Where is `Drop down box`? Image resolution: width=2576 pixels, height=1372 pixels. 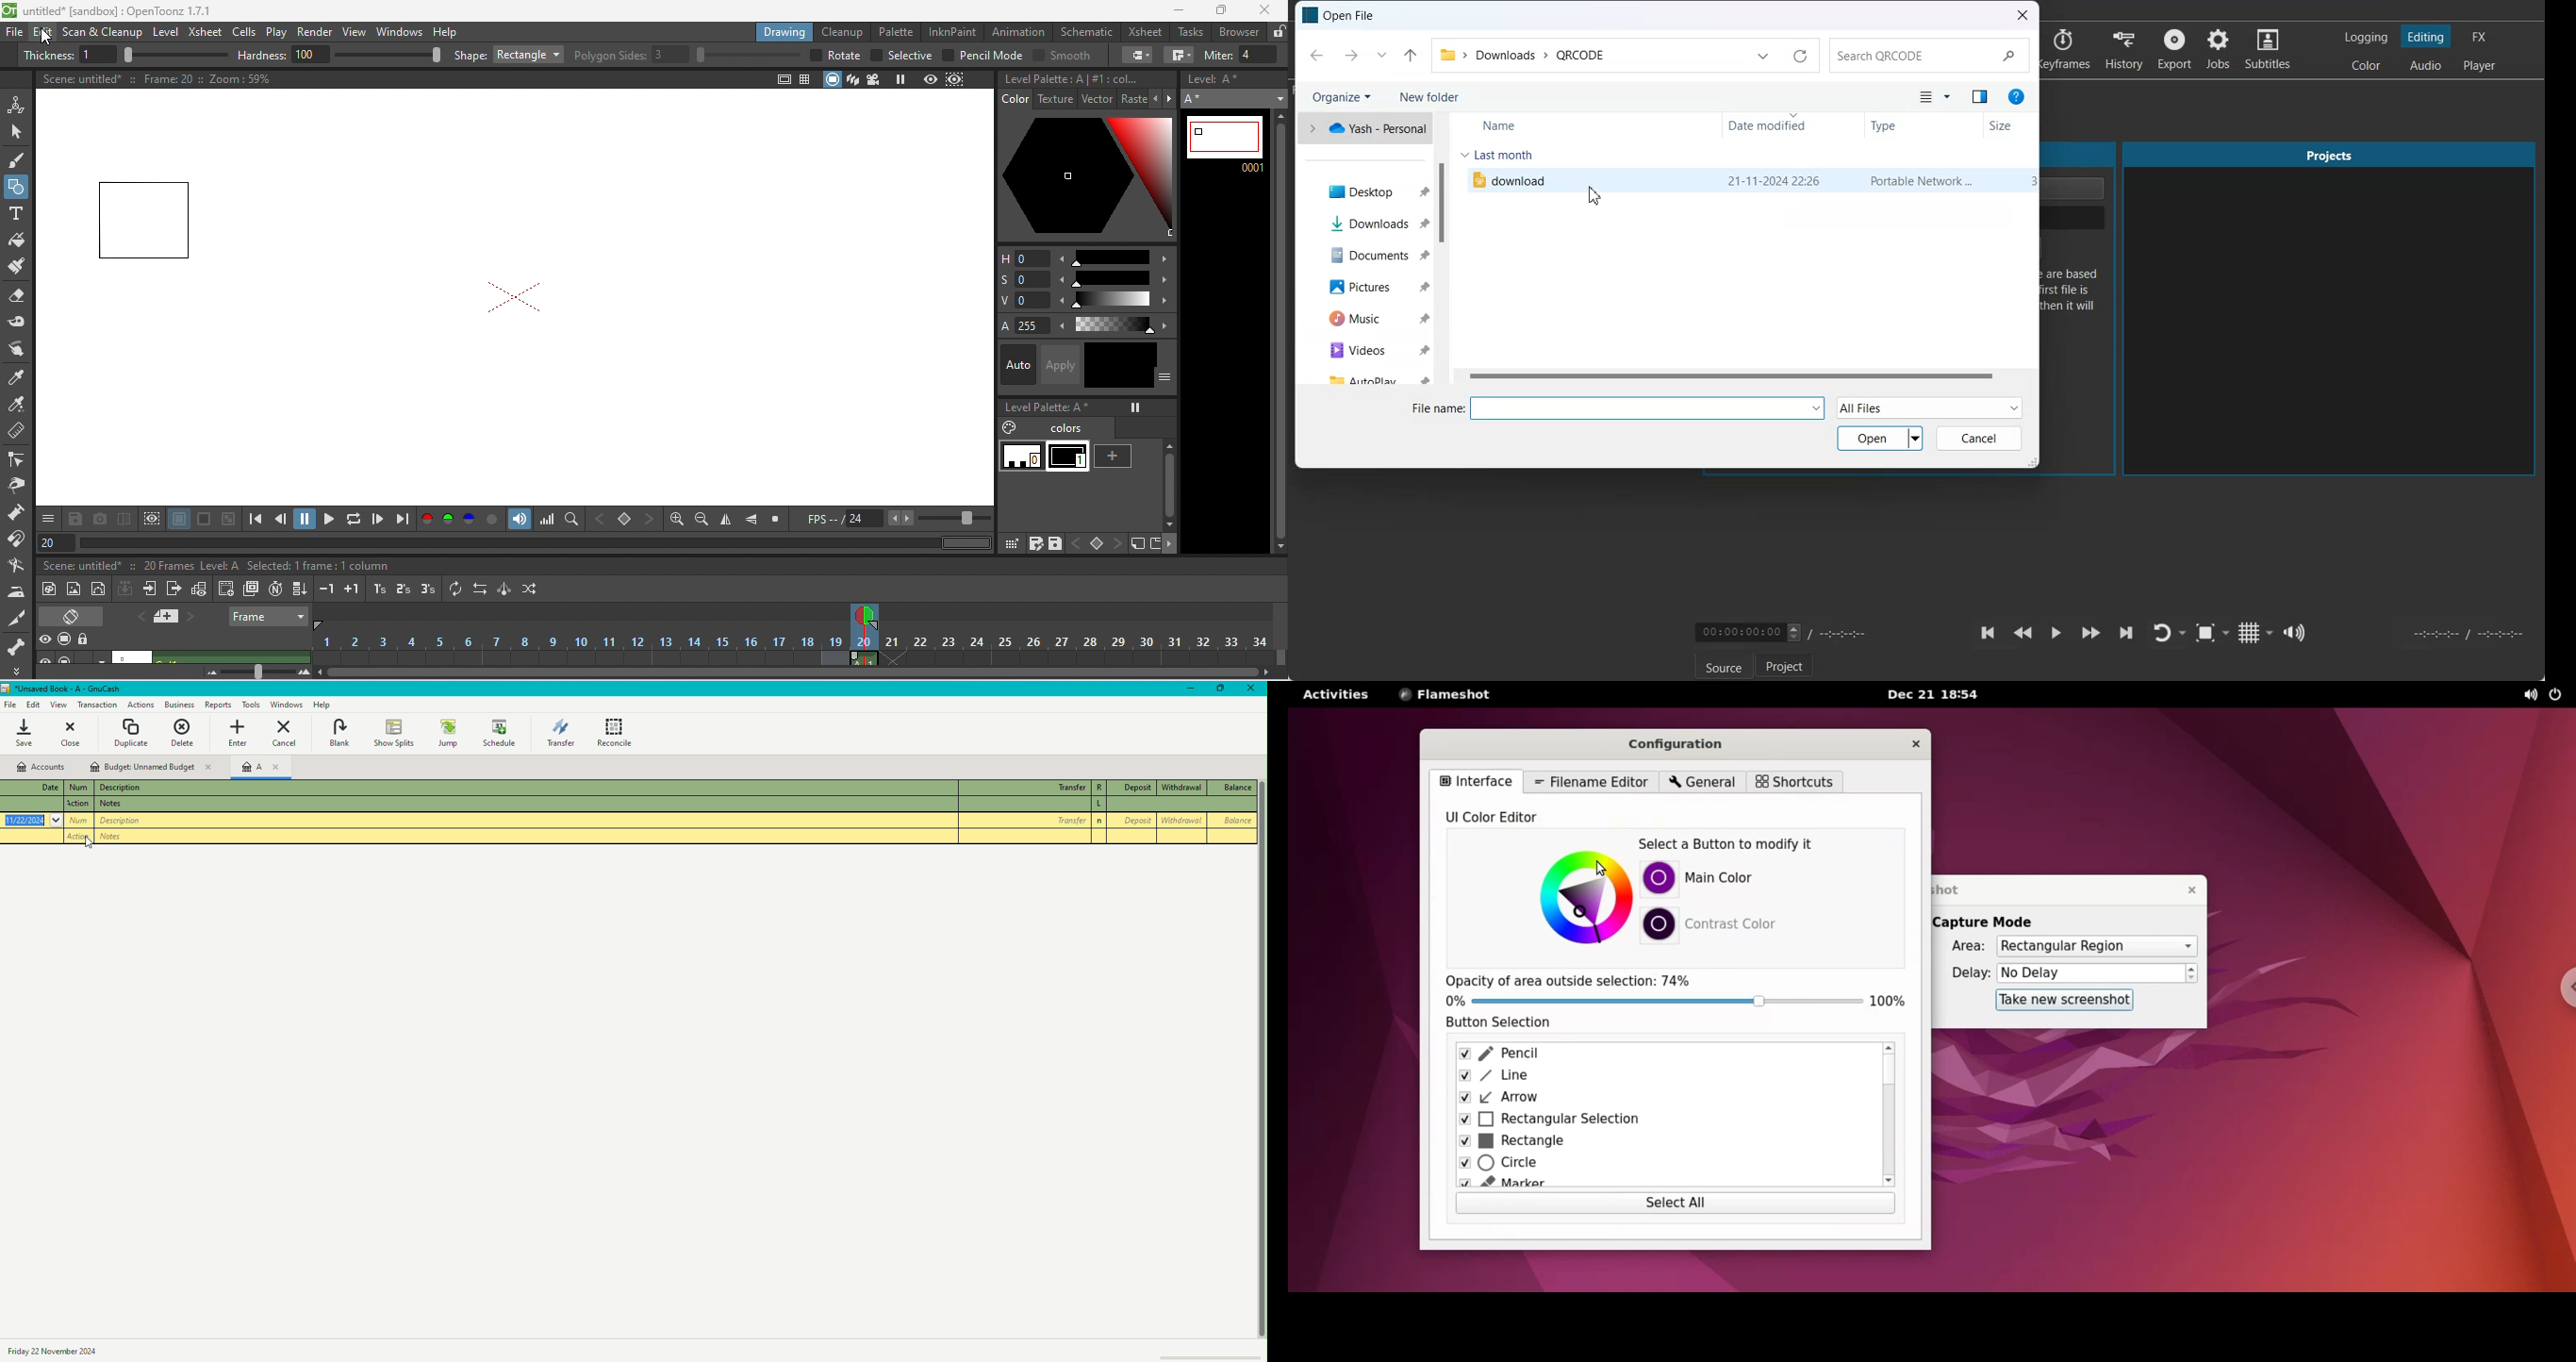
Drop down box is located at coordinates (2270, 633).